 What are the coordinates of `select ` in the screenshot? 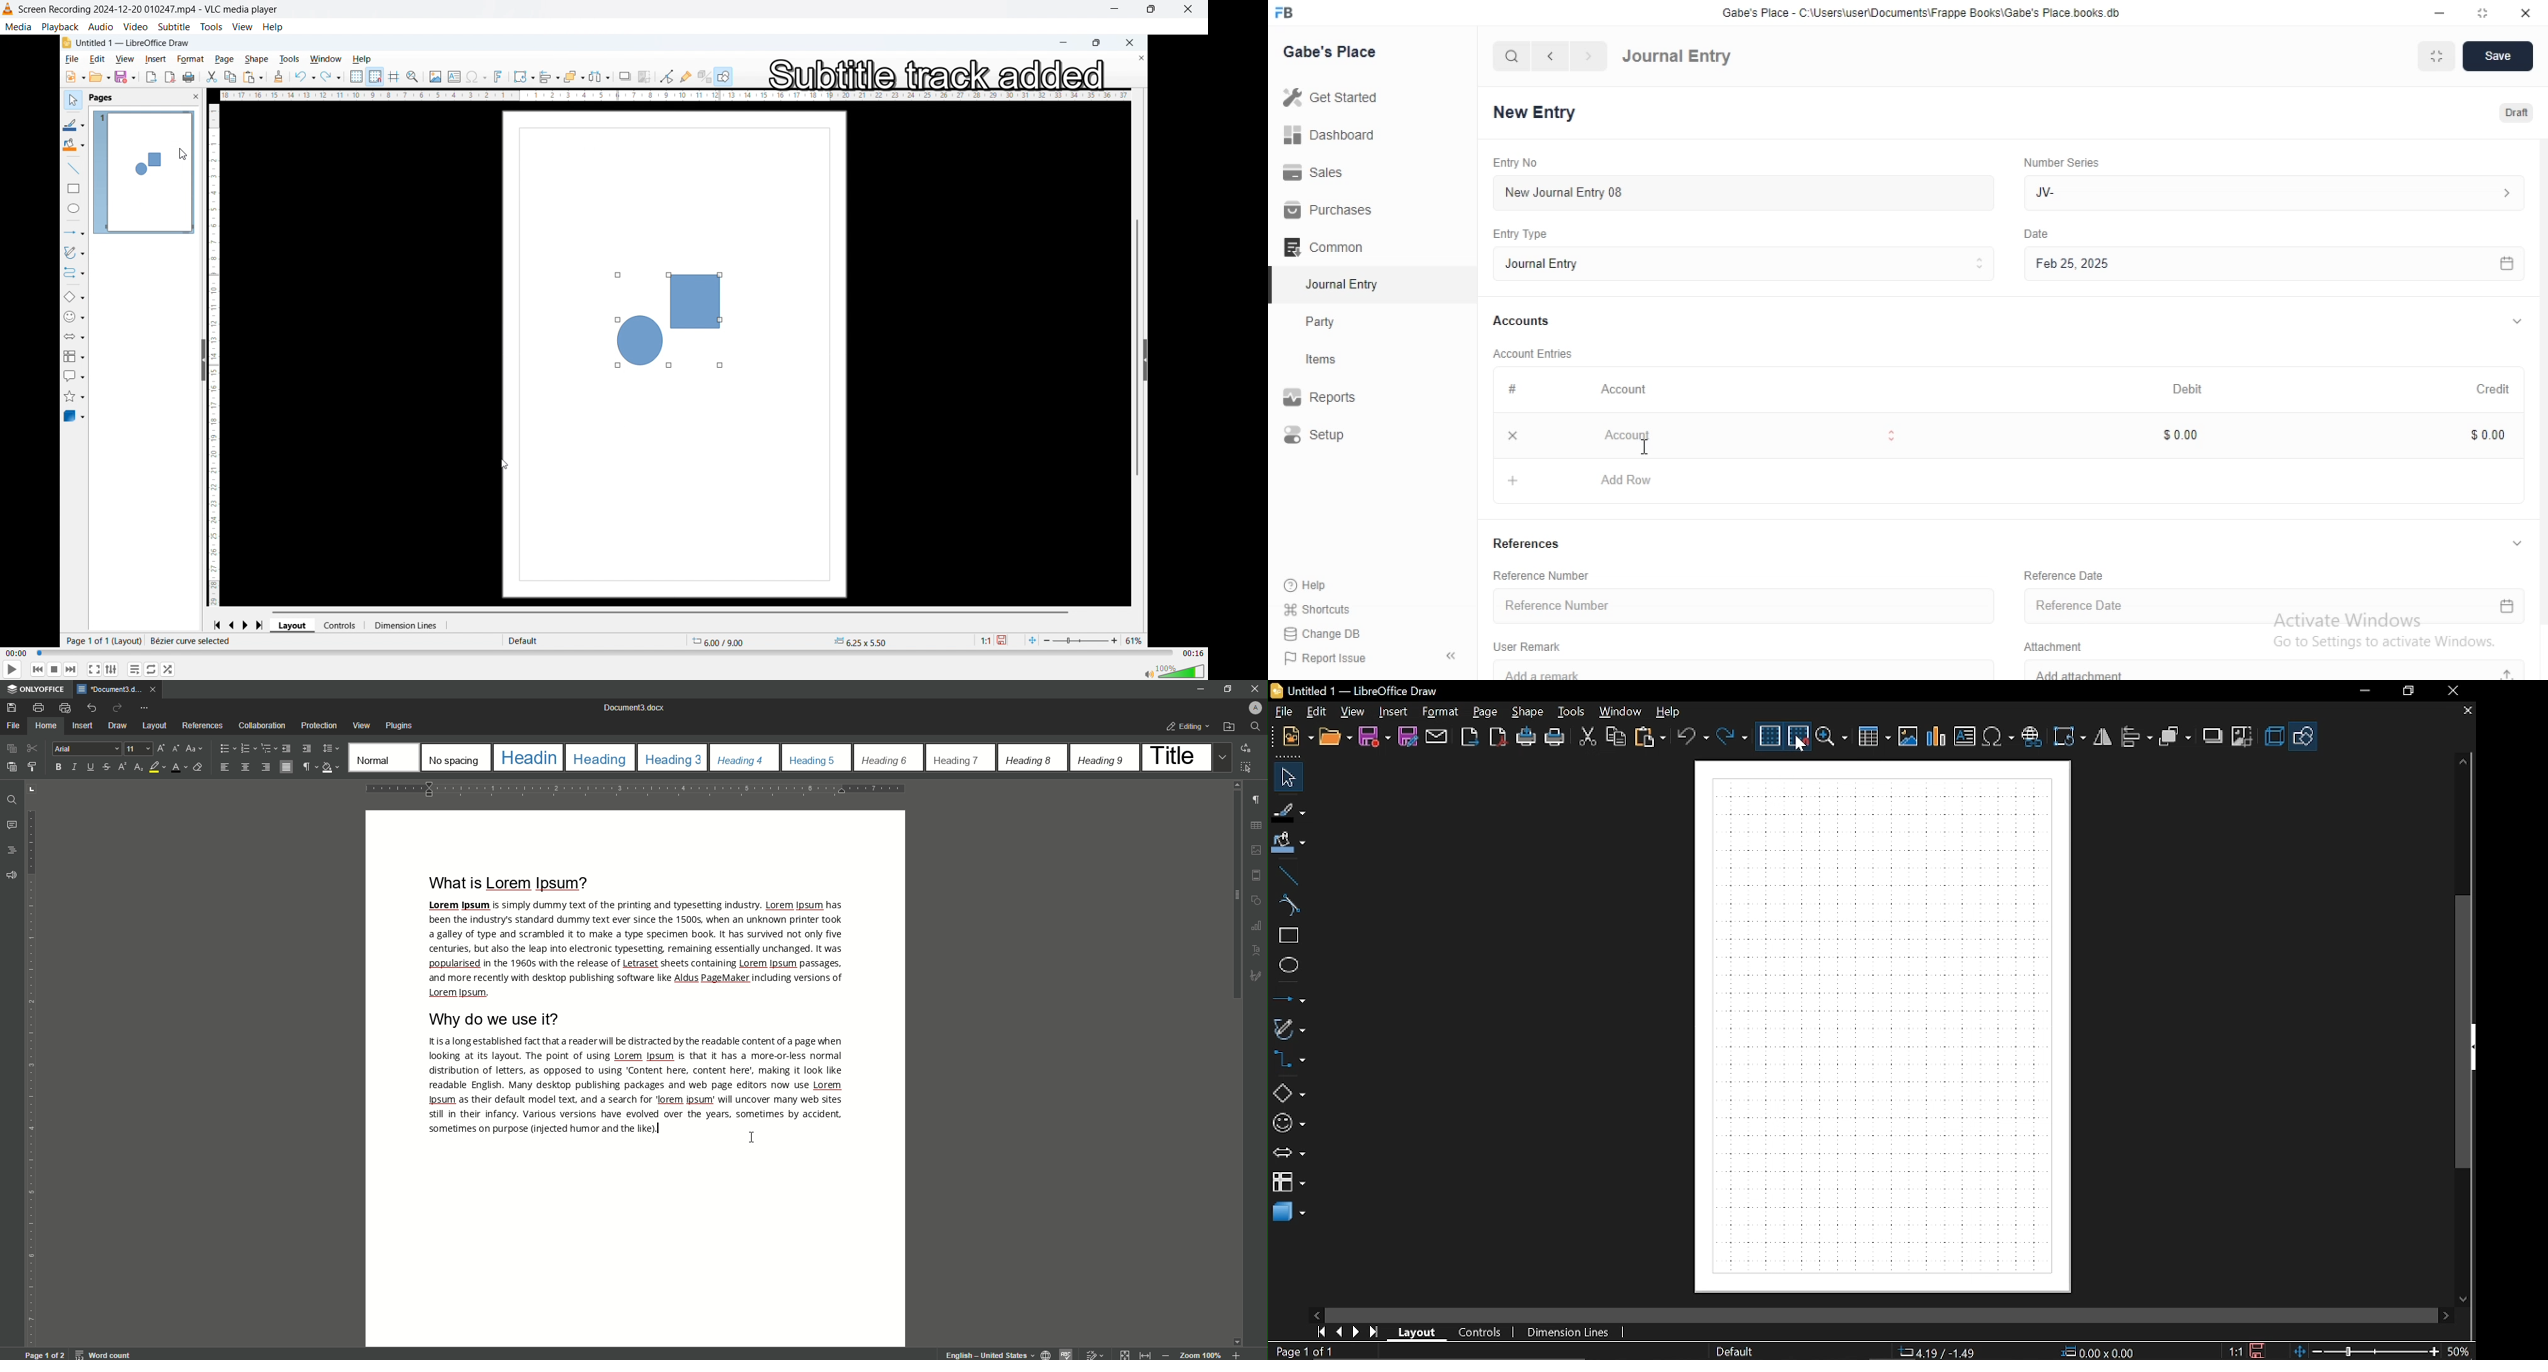 It's located at (71, 99).